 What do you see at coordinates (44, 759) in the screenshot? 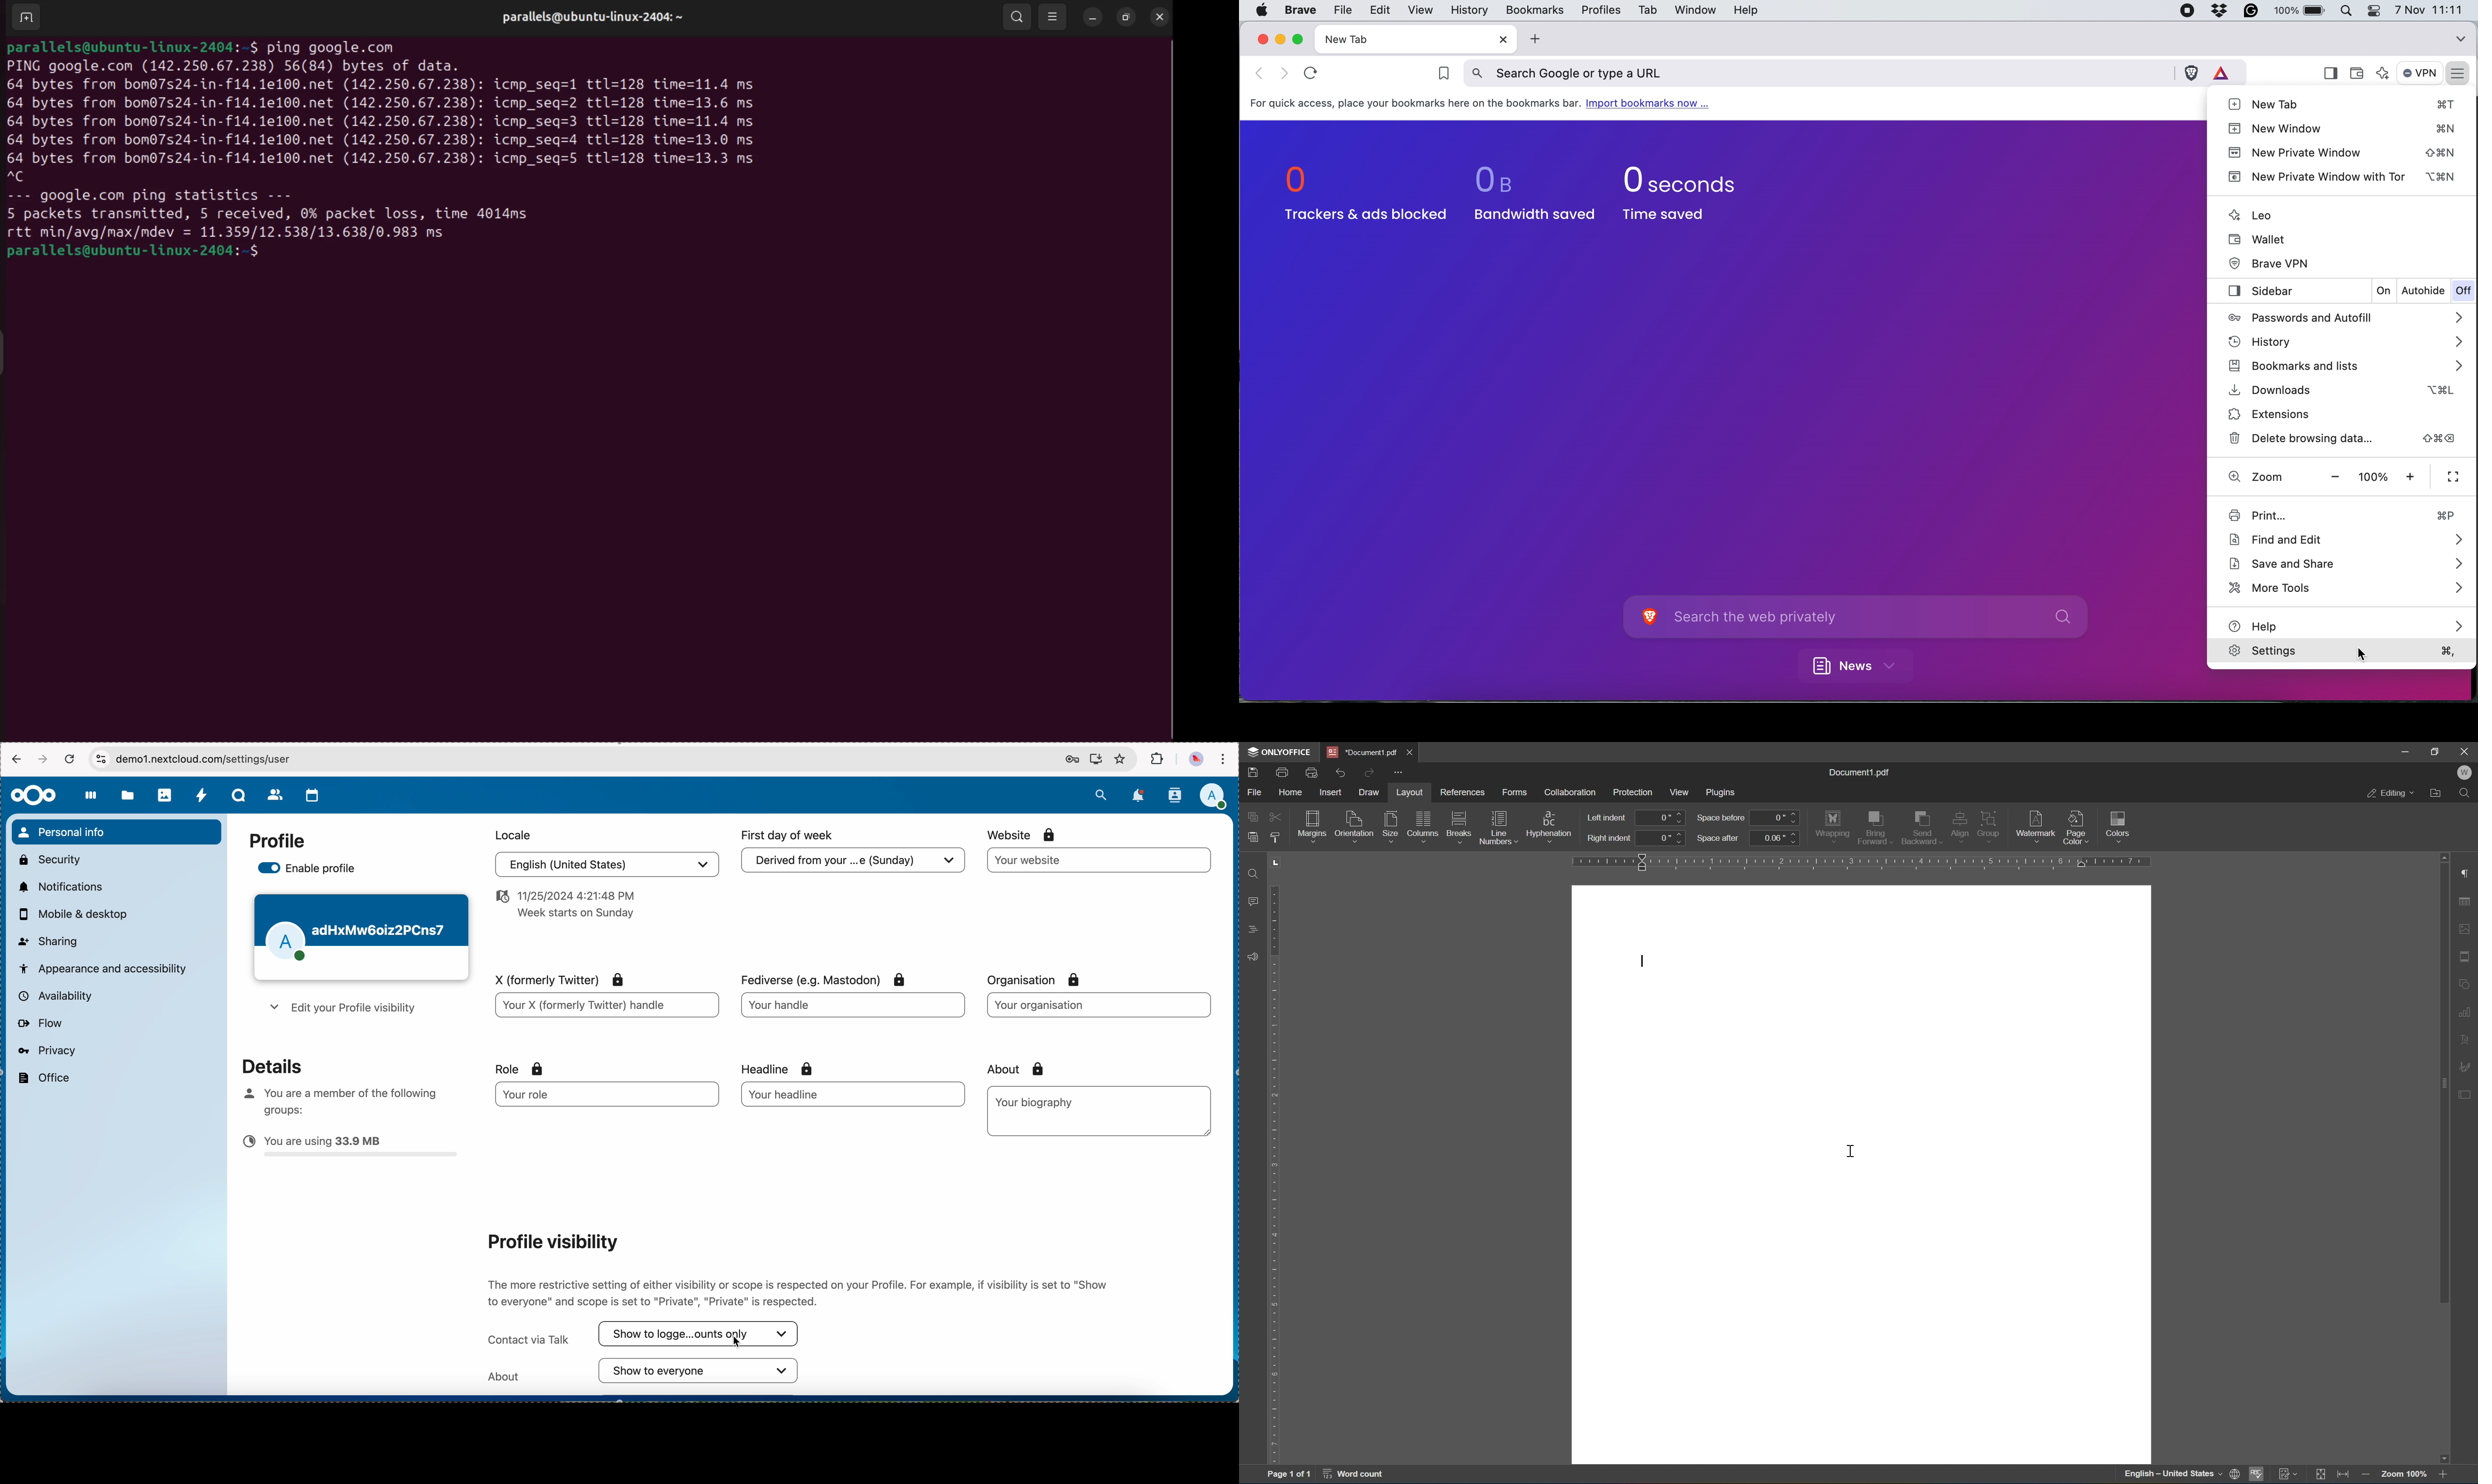
I see `navigate foward` at bounding box center [44, 759].